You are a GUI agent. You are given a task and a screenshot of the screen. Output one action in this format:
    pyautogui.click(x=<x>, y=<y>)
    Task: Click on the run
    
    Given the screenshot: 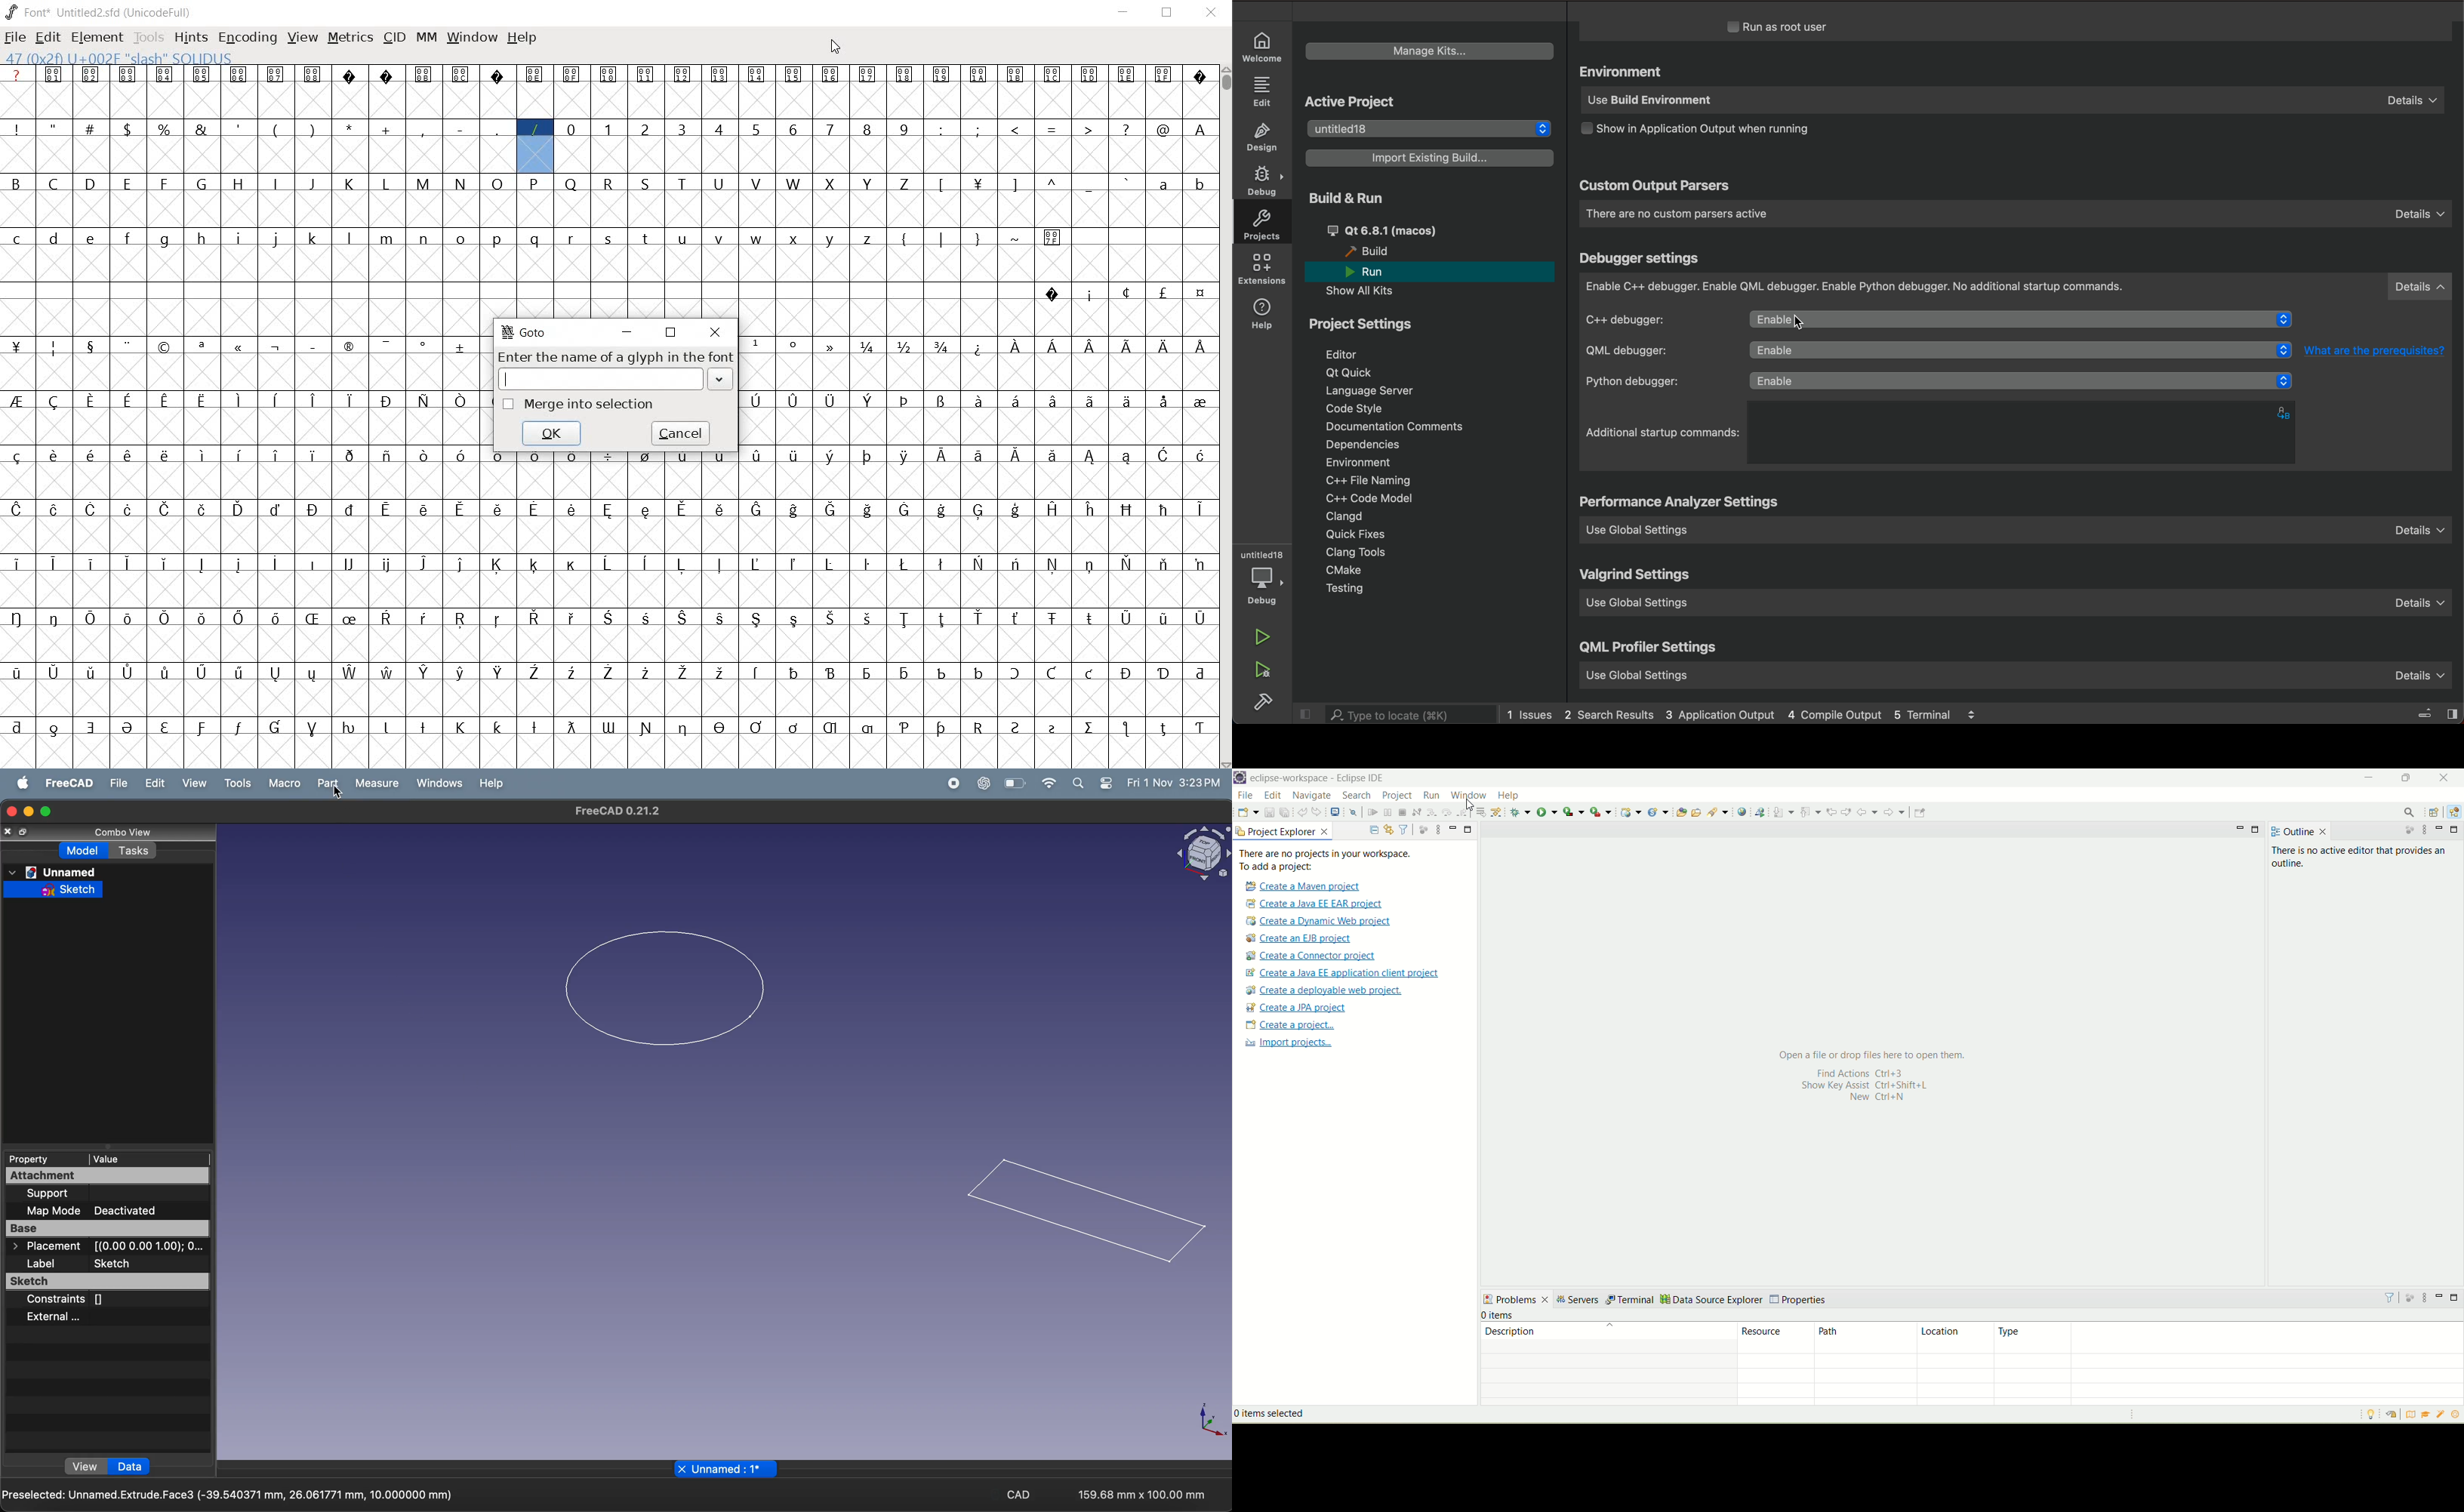 What is the action you would take?
    pyautogui.click(x=1375, y=272)
    